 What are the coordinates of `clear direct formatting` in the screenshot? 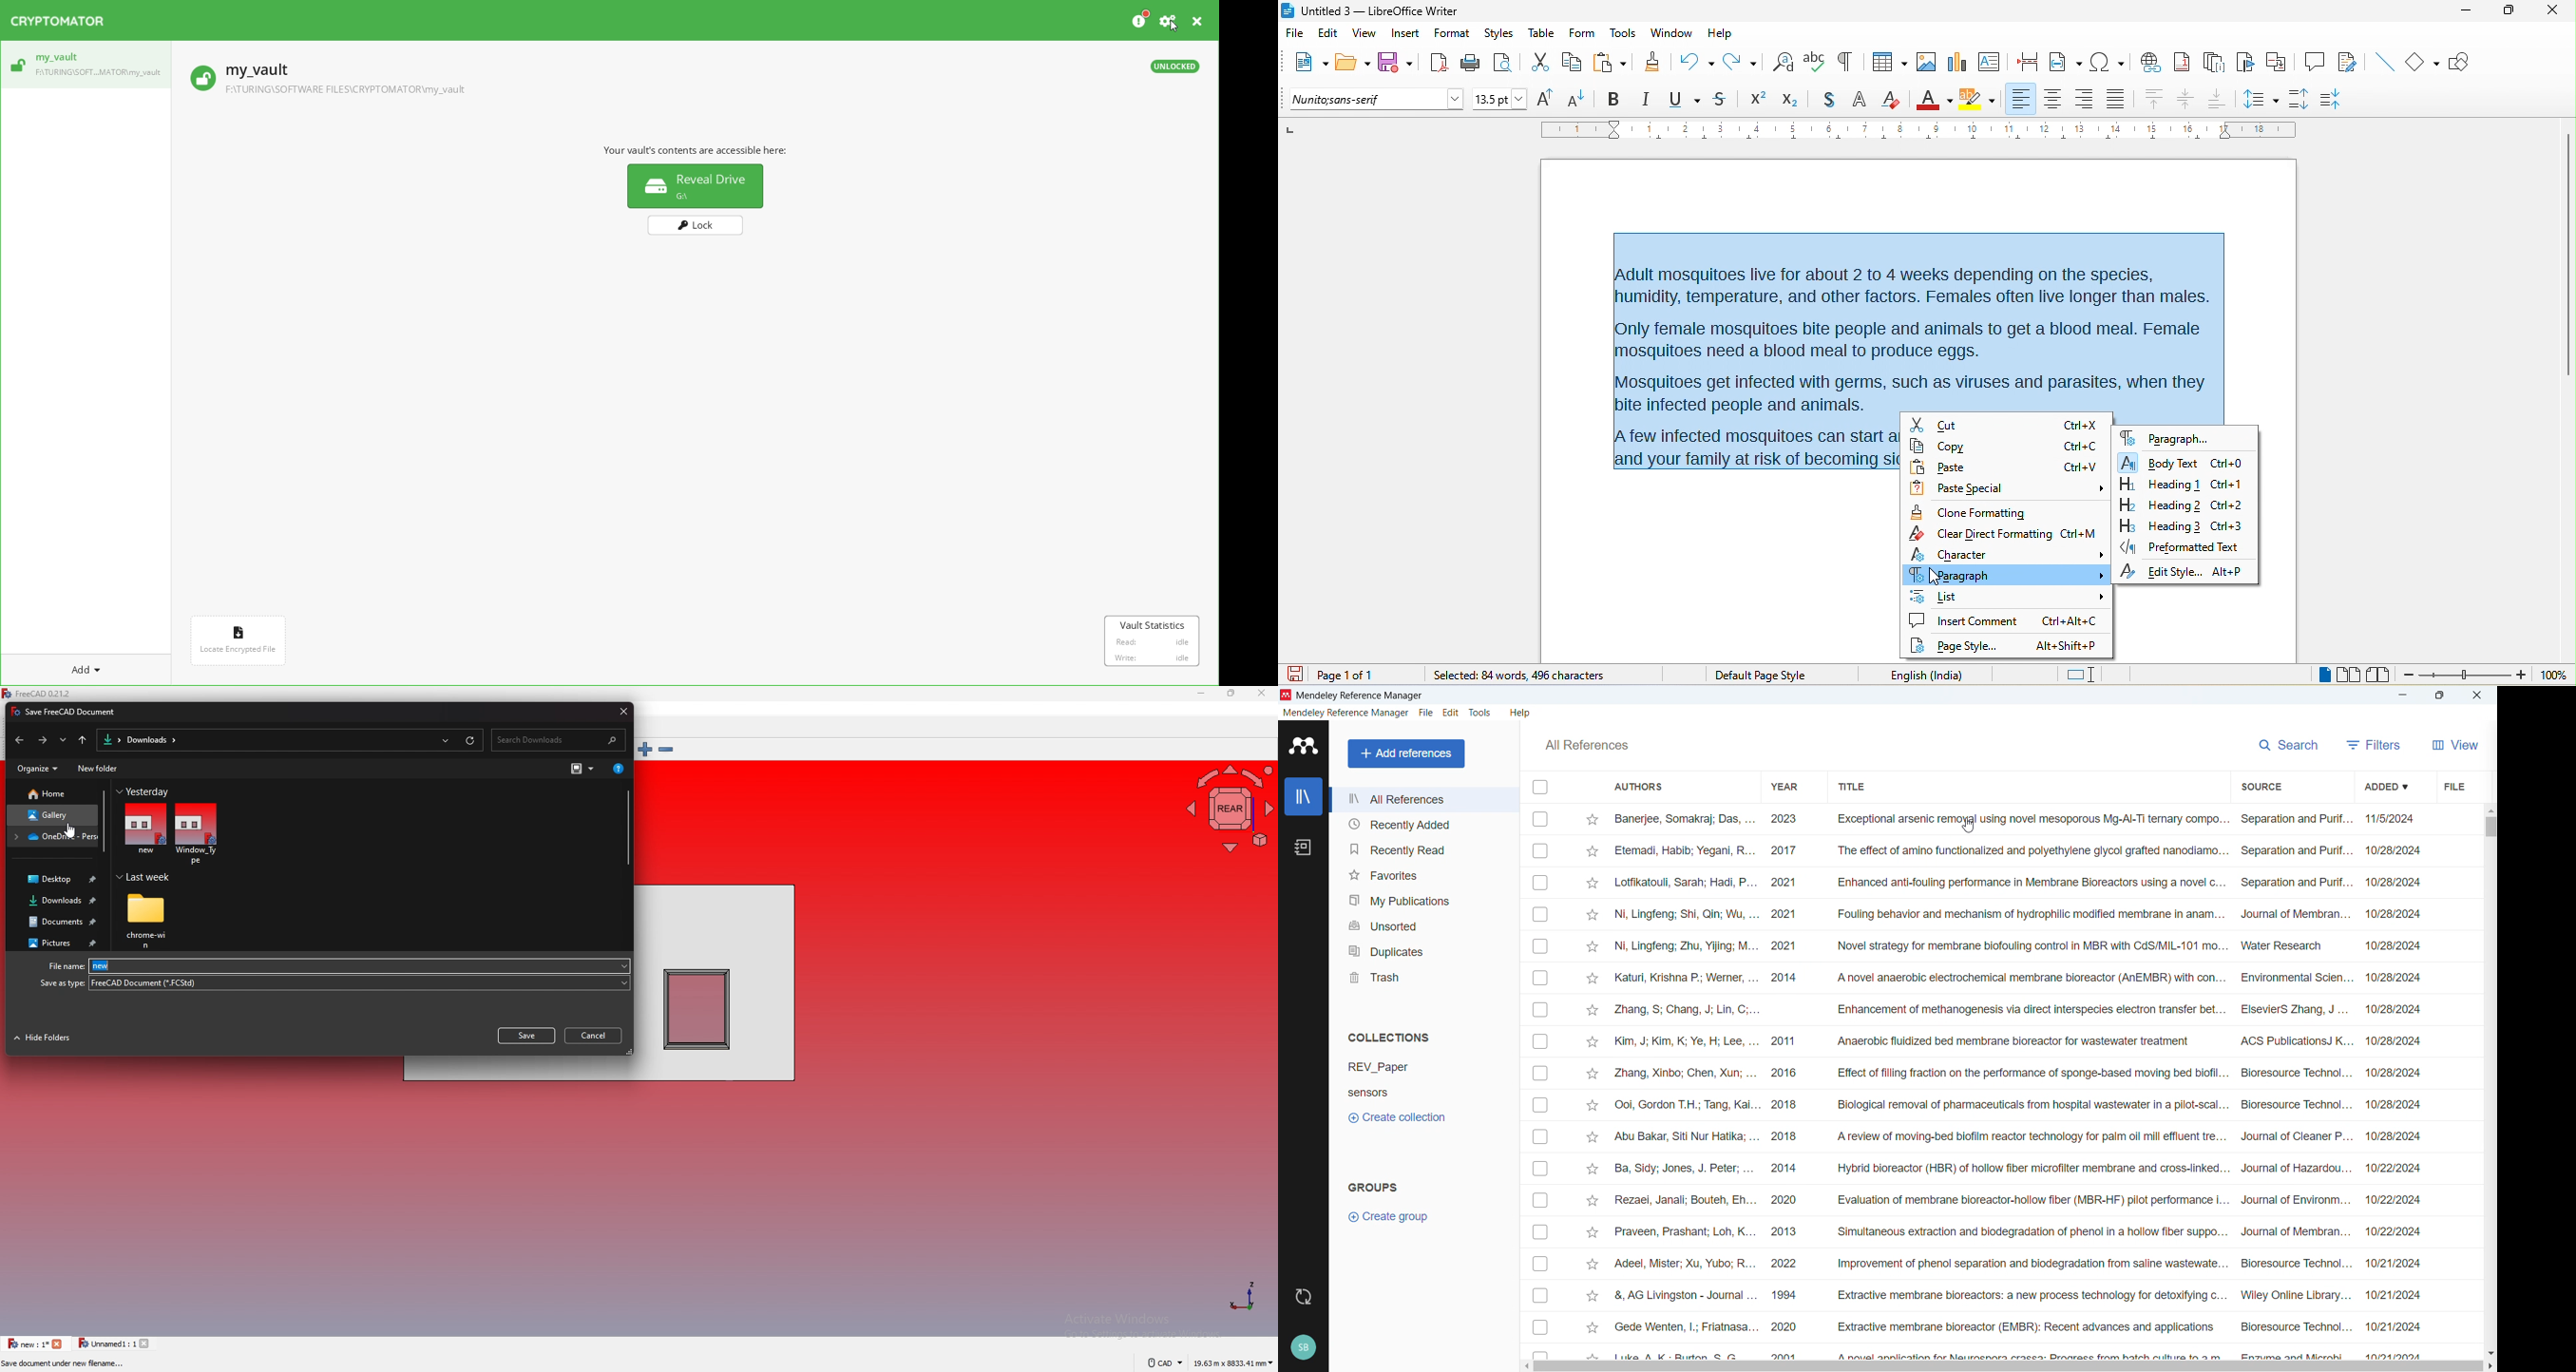 It's located at (1981, 533).